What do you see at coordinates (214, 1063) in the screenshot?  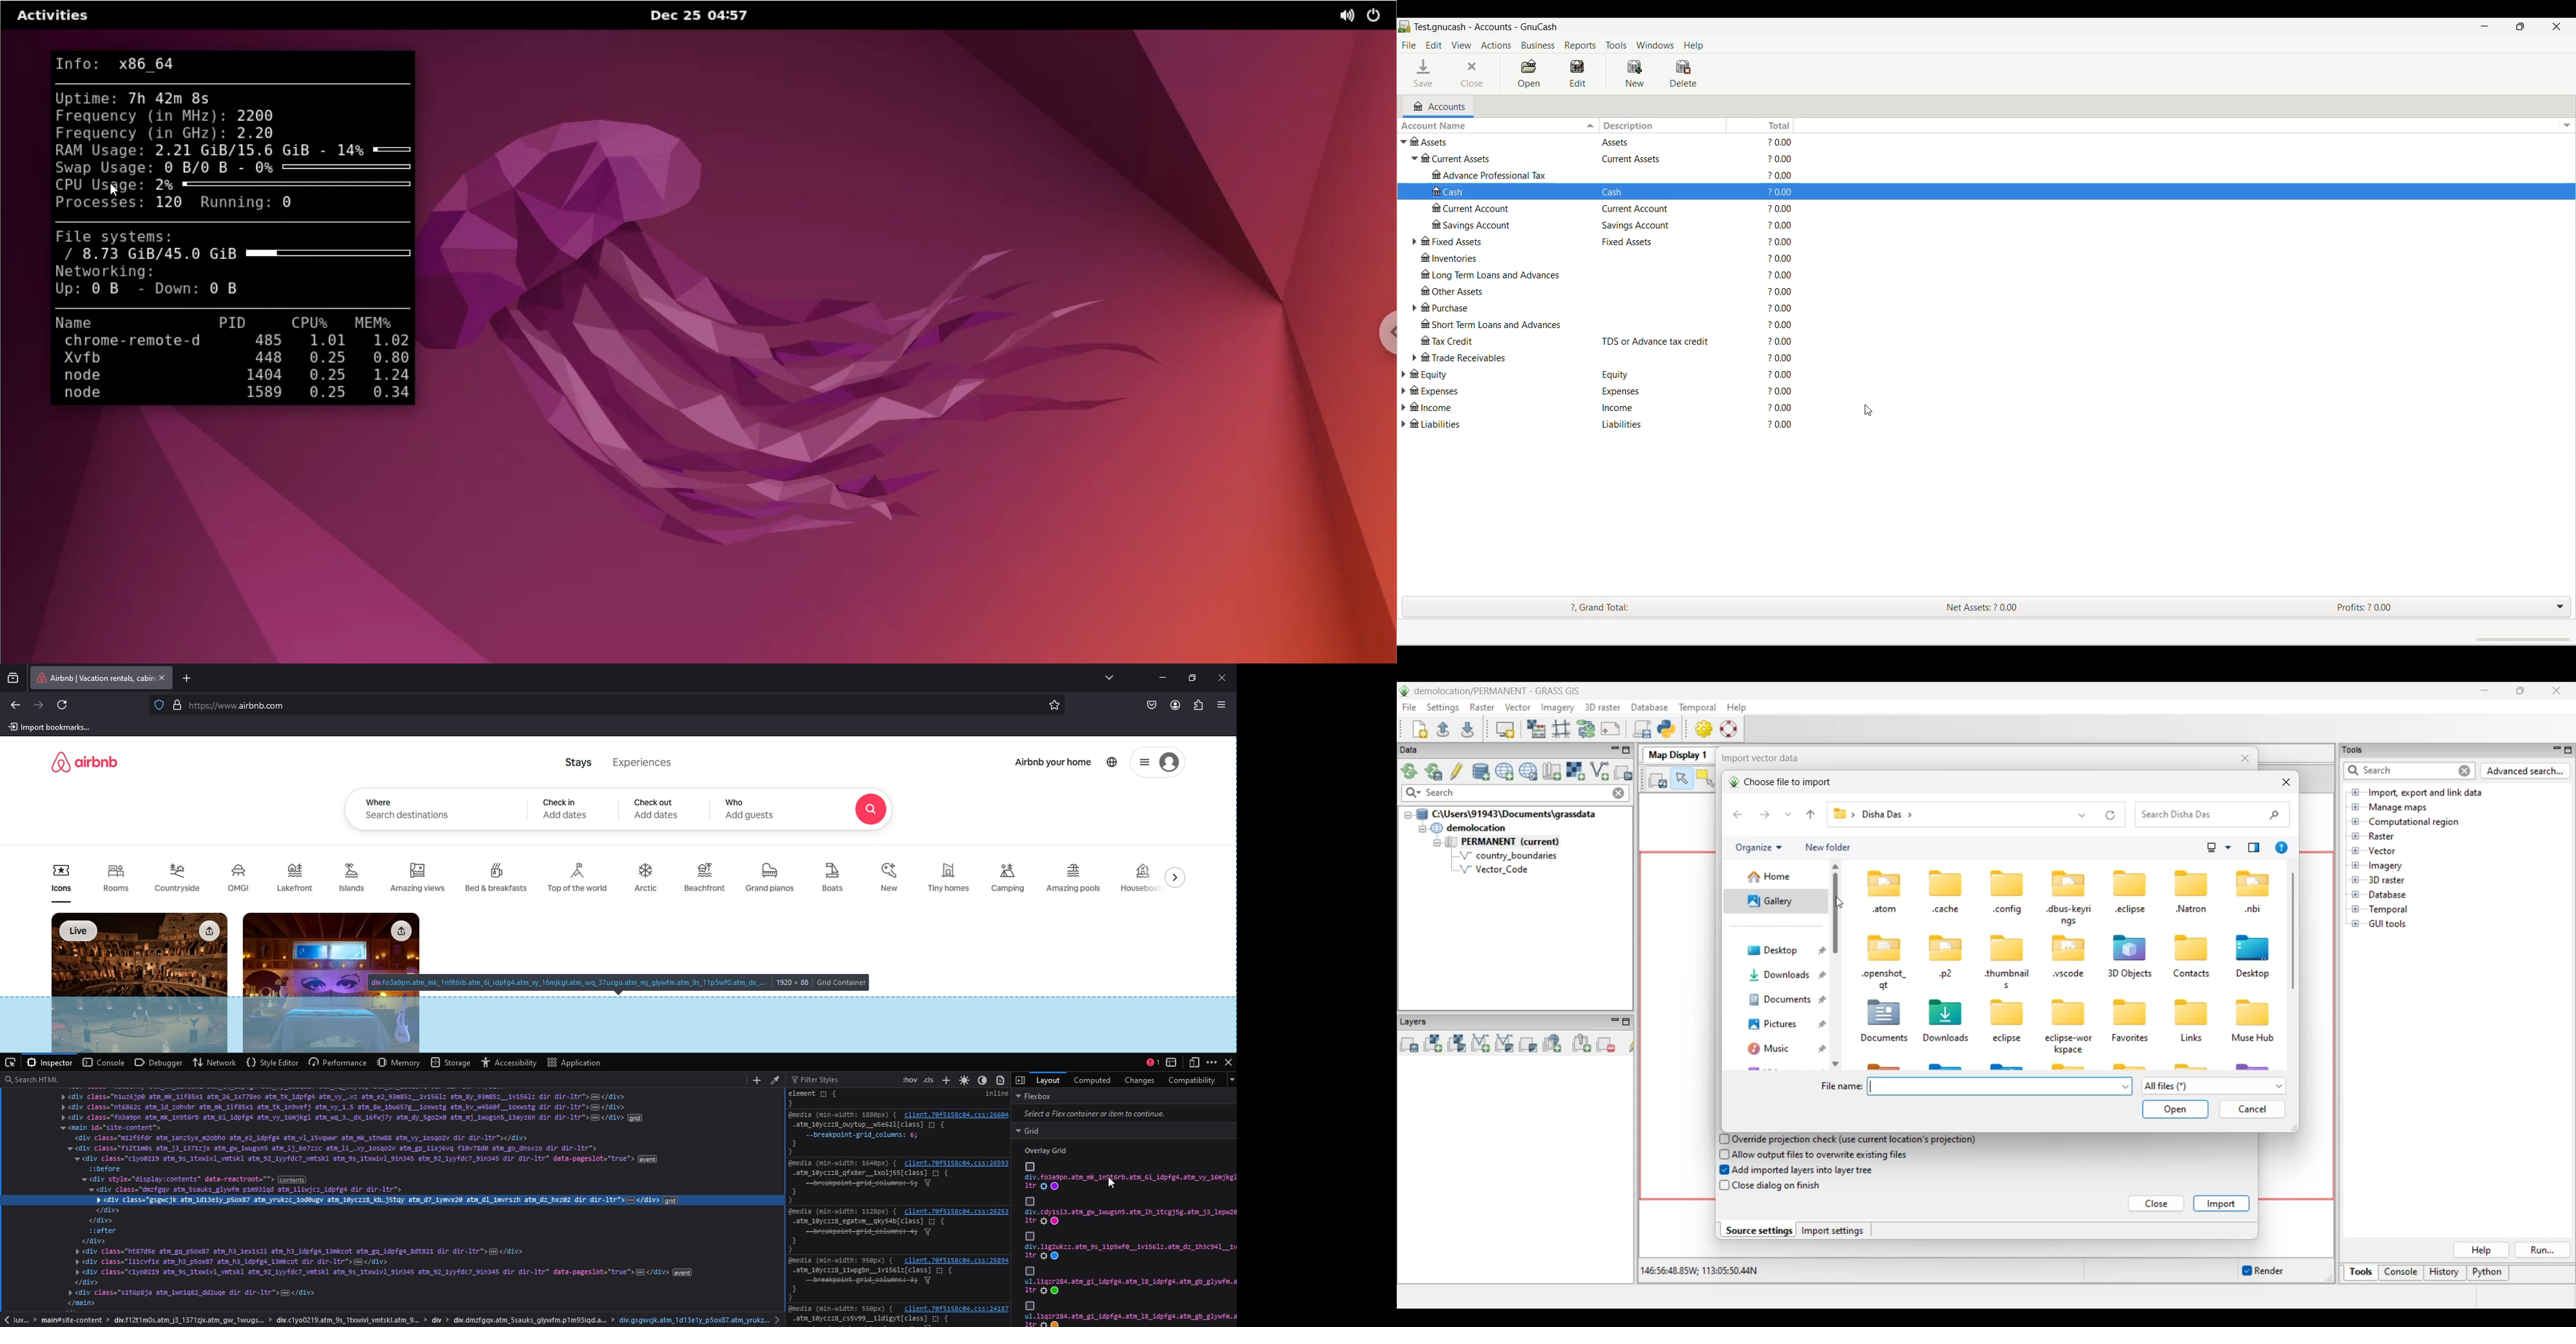 I see `network` at bounding box center [214, 1063].